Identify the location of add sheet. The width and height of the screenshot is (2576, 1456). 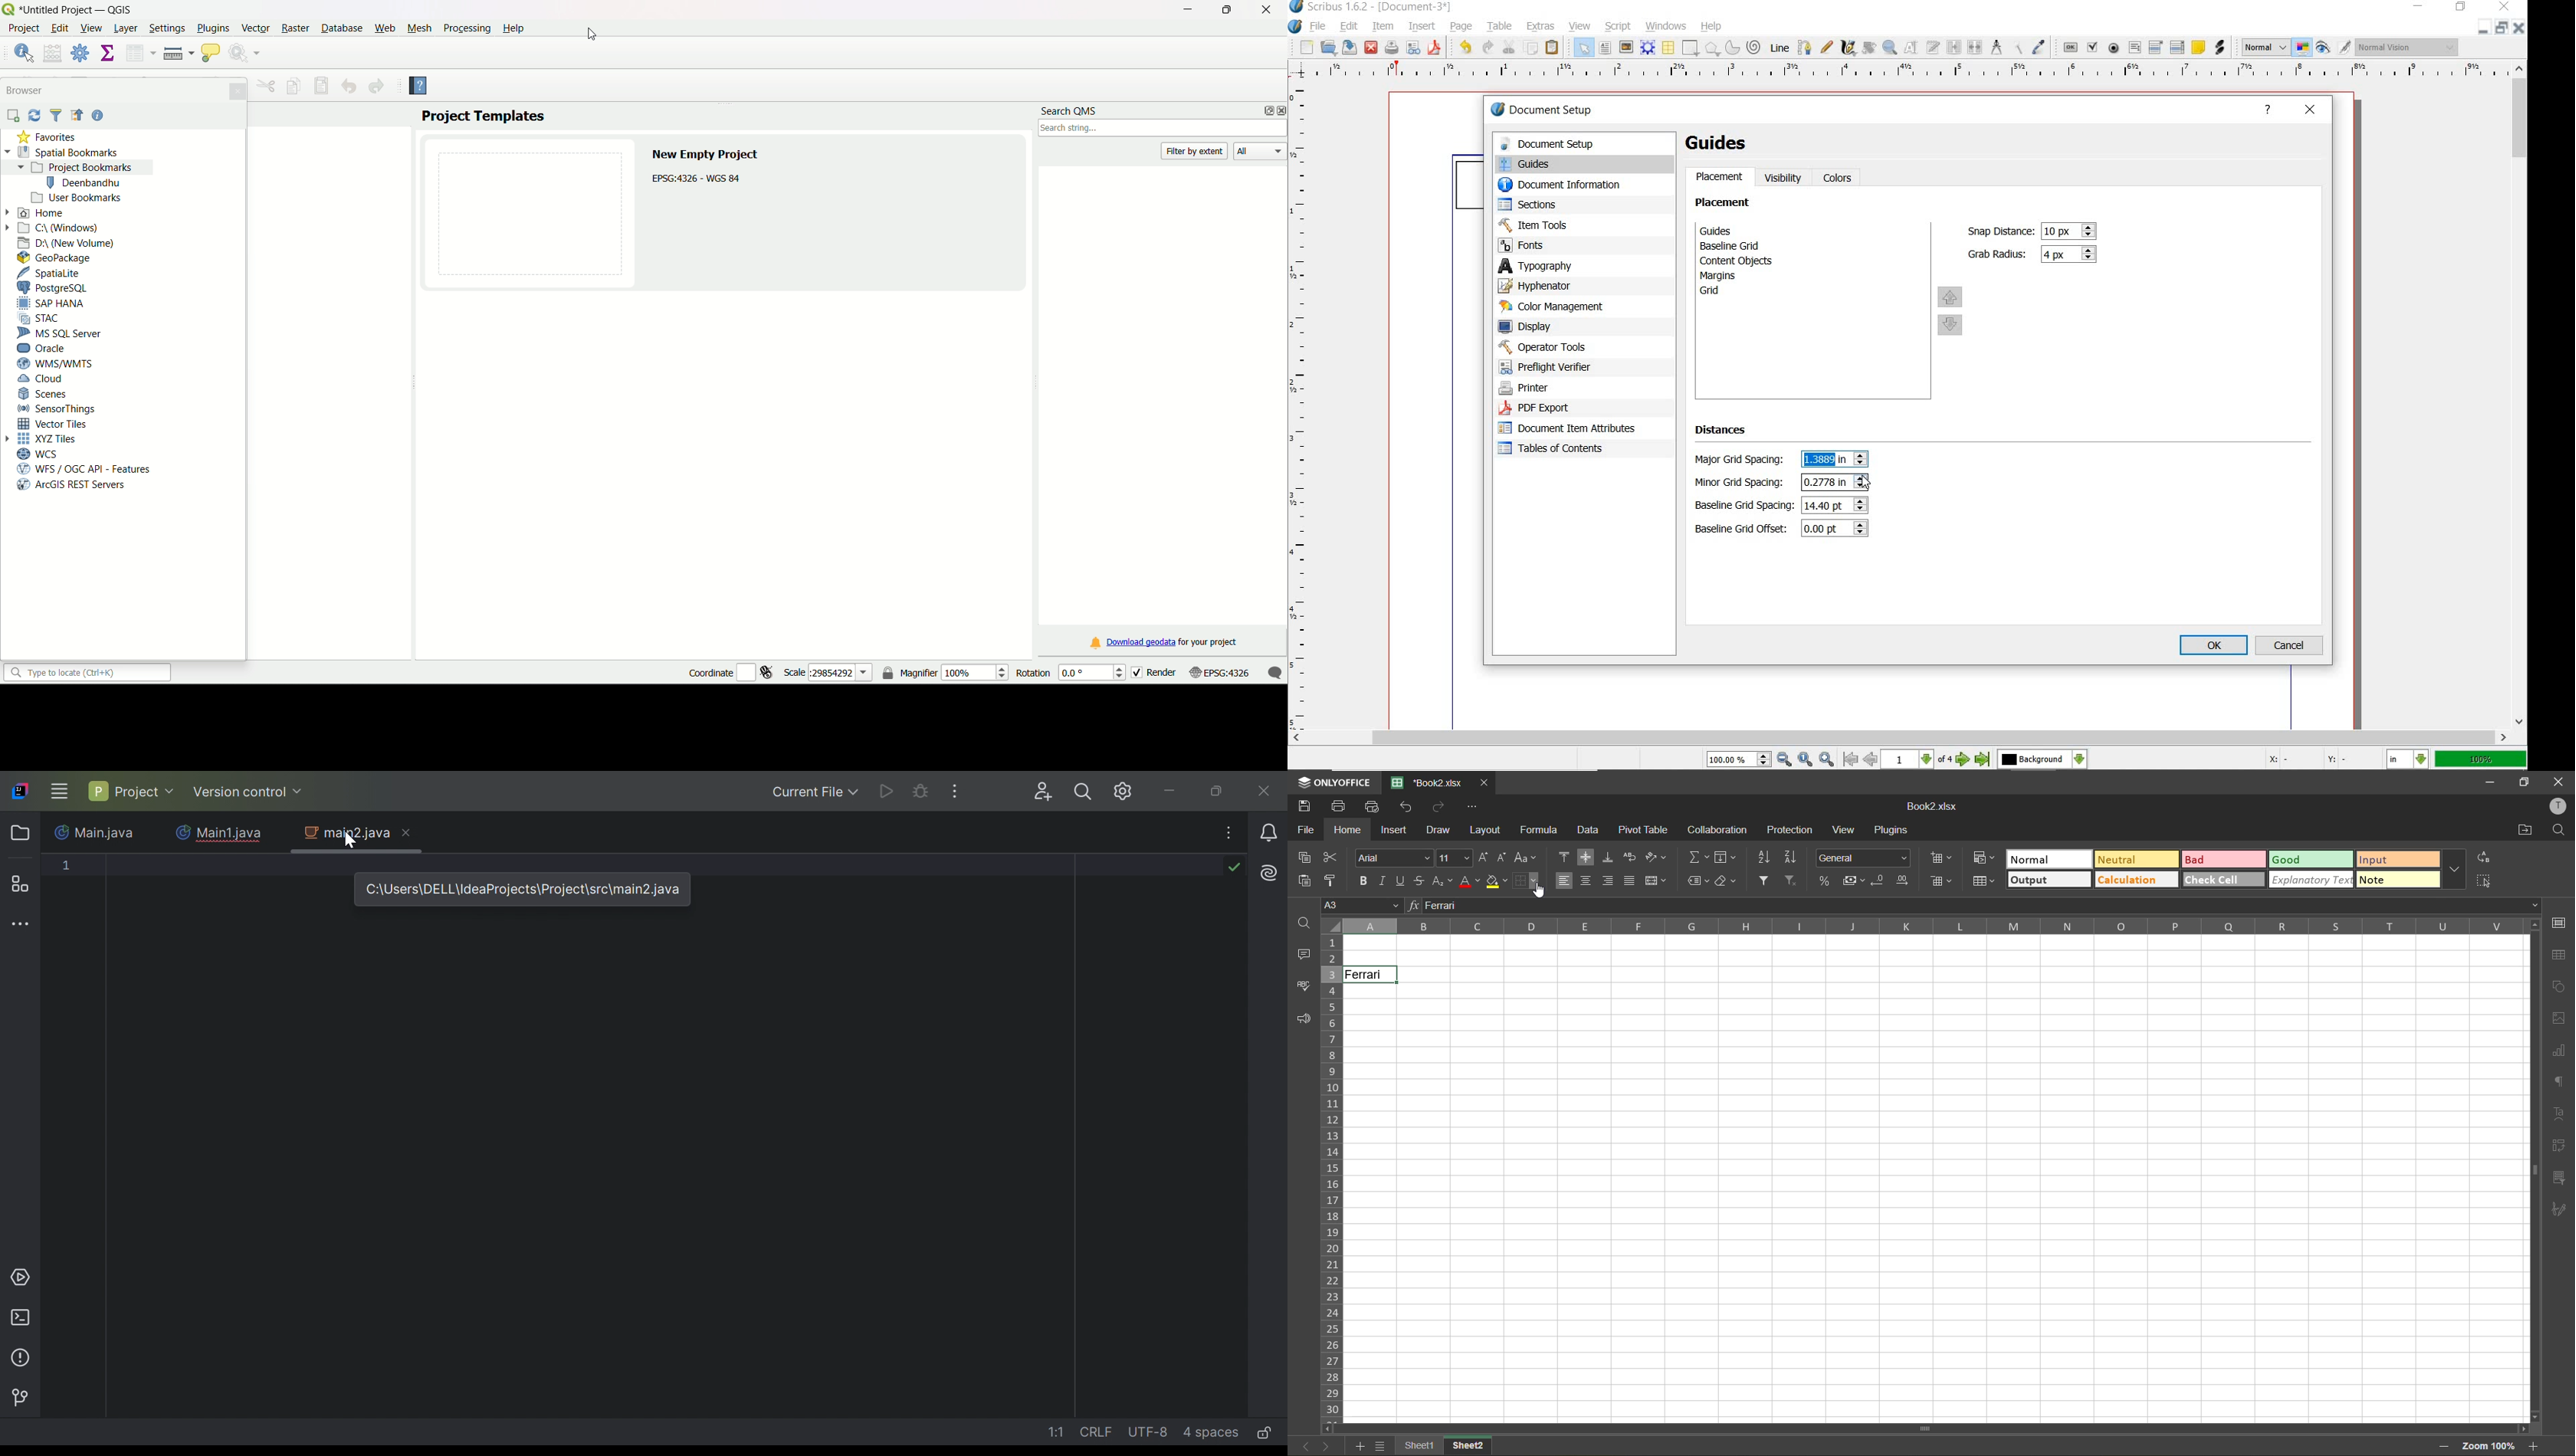
(1357, 1447).